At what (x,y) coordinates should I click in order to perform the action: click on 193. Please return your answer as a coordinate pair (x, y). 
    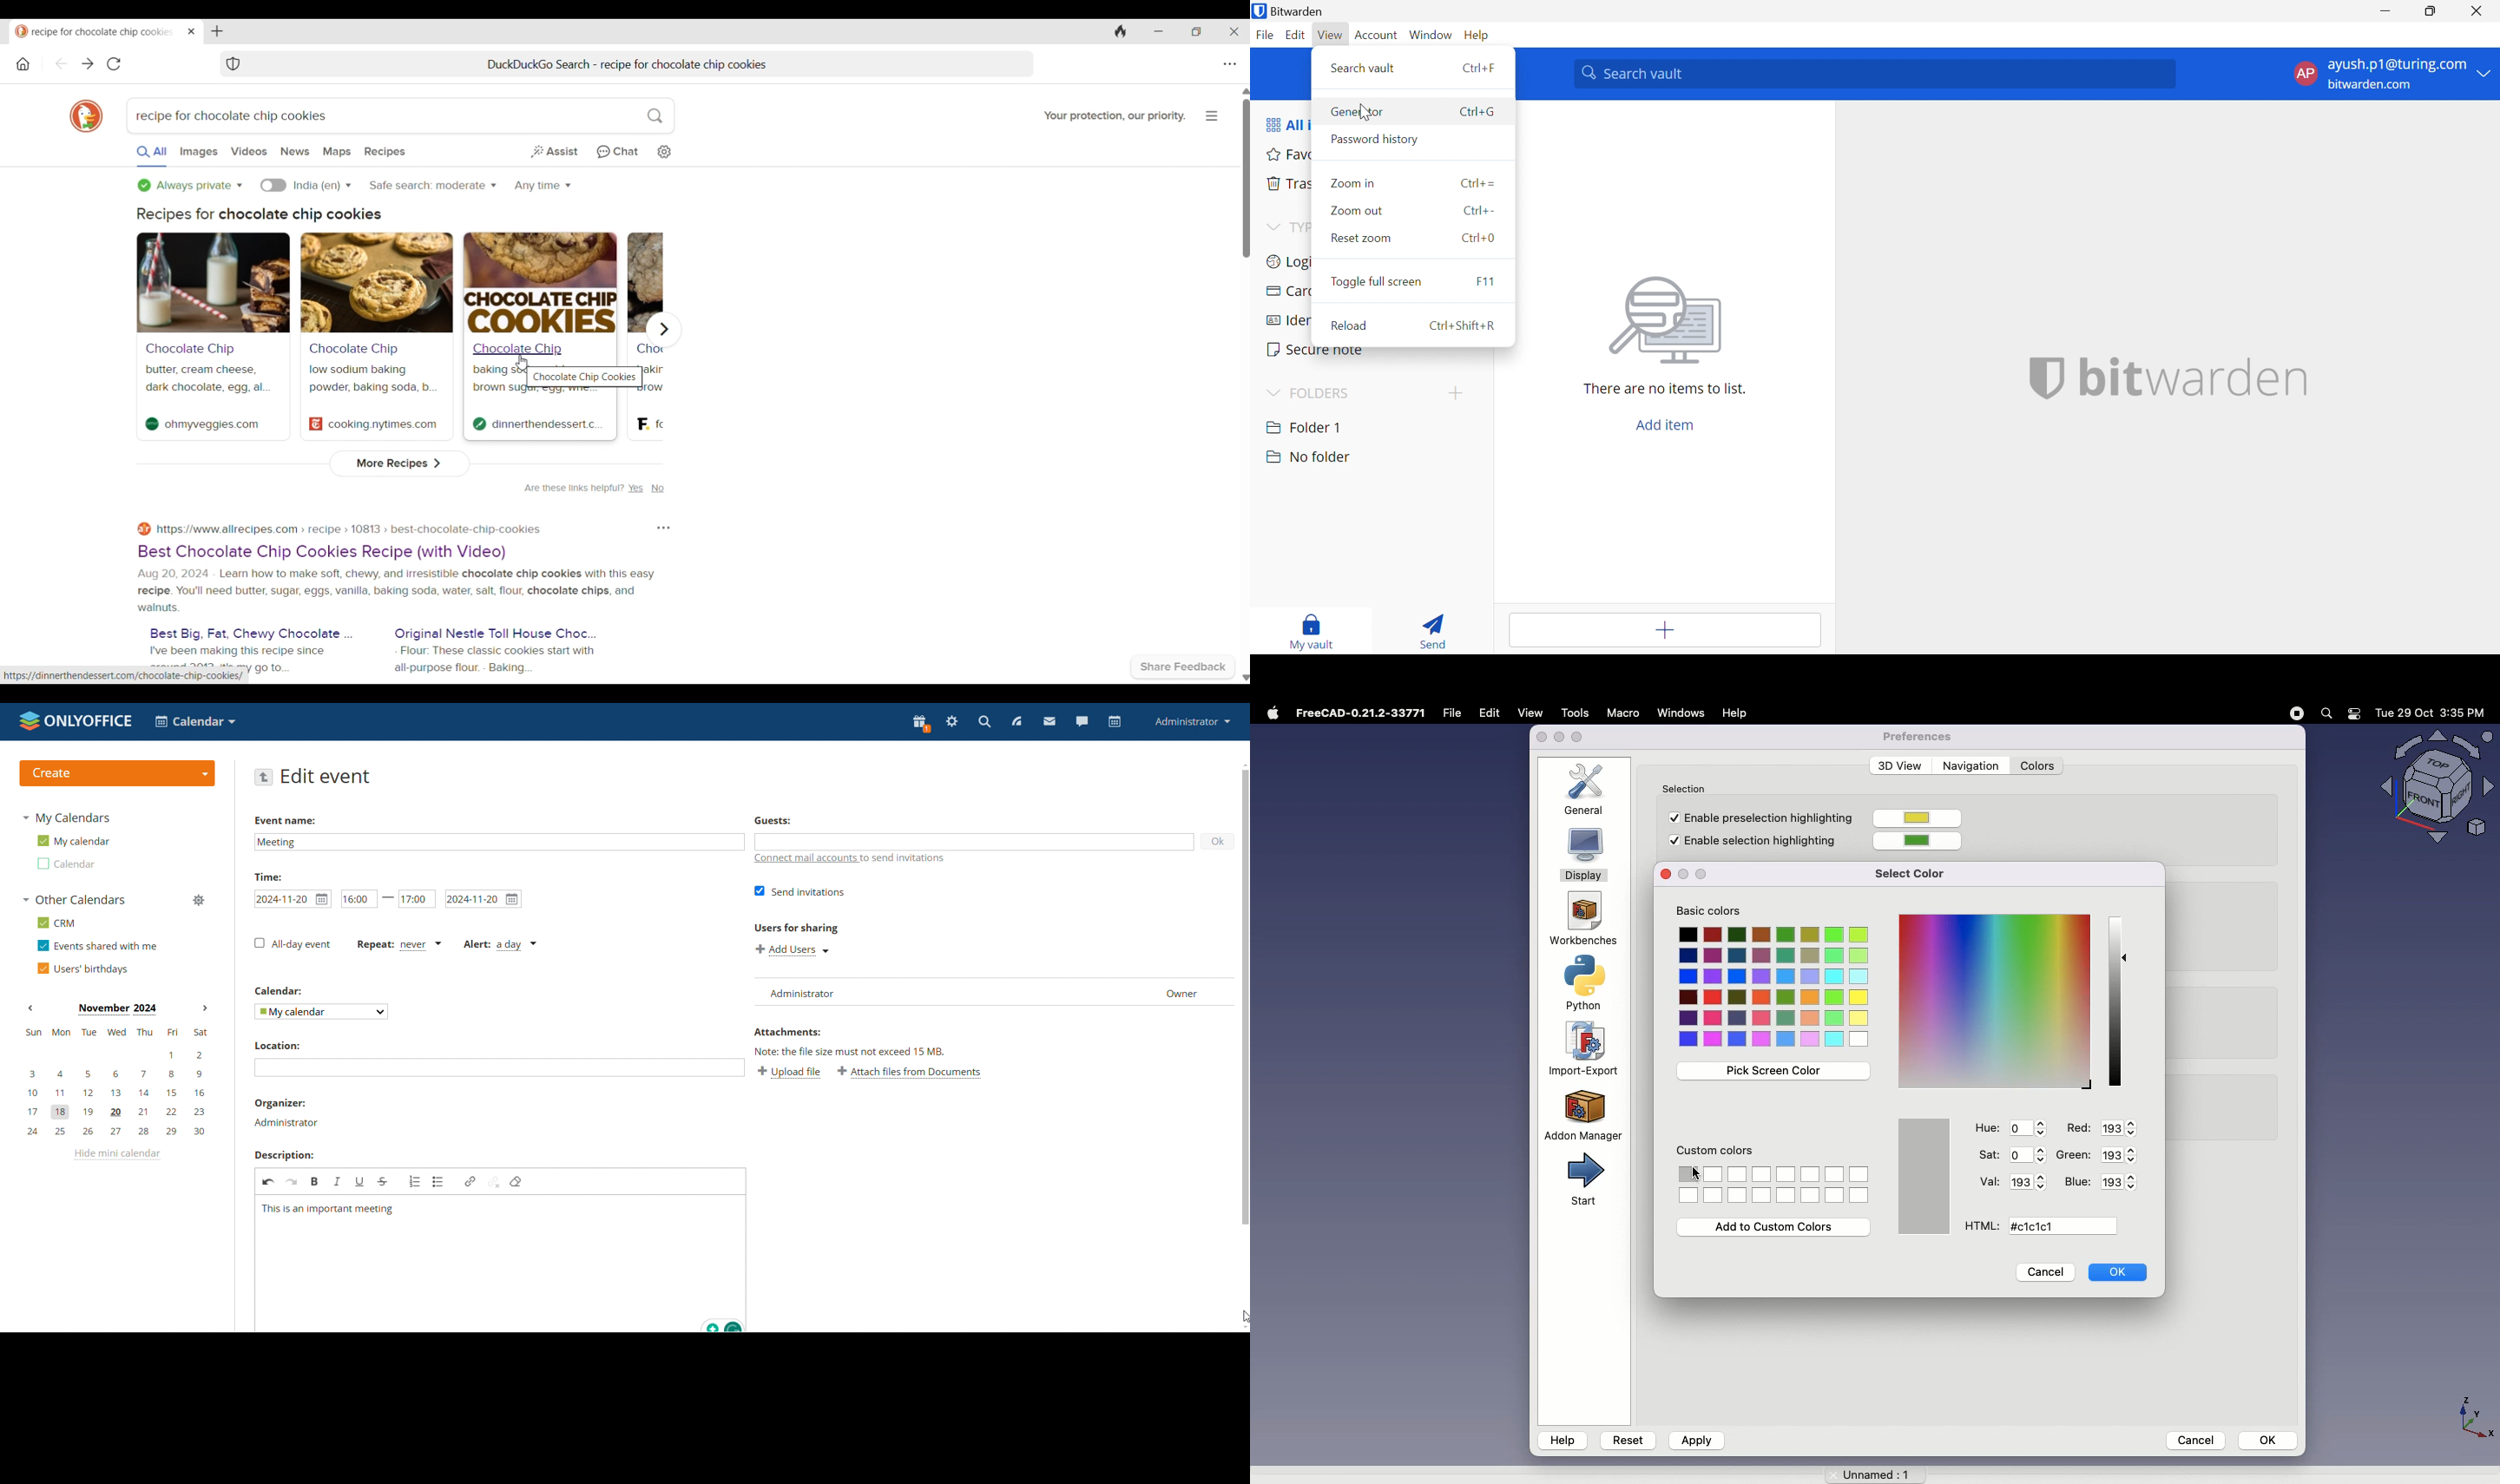
    Looking at the image, I should click on (2120, 1153).